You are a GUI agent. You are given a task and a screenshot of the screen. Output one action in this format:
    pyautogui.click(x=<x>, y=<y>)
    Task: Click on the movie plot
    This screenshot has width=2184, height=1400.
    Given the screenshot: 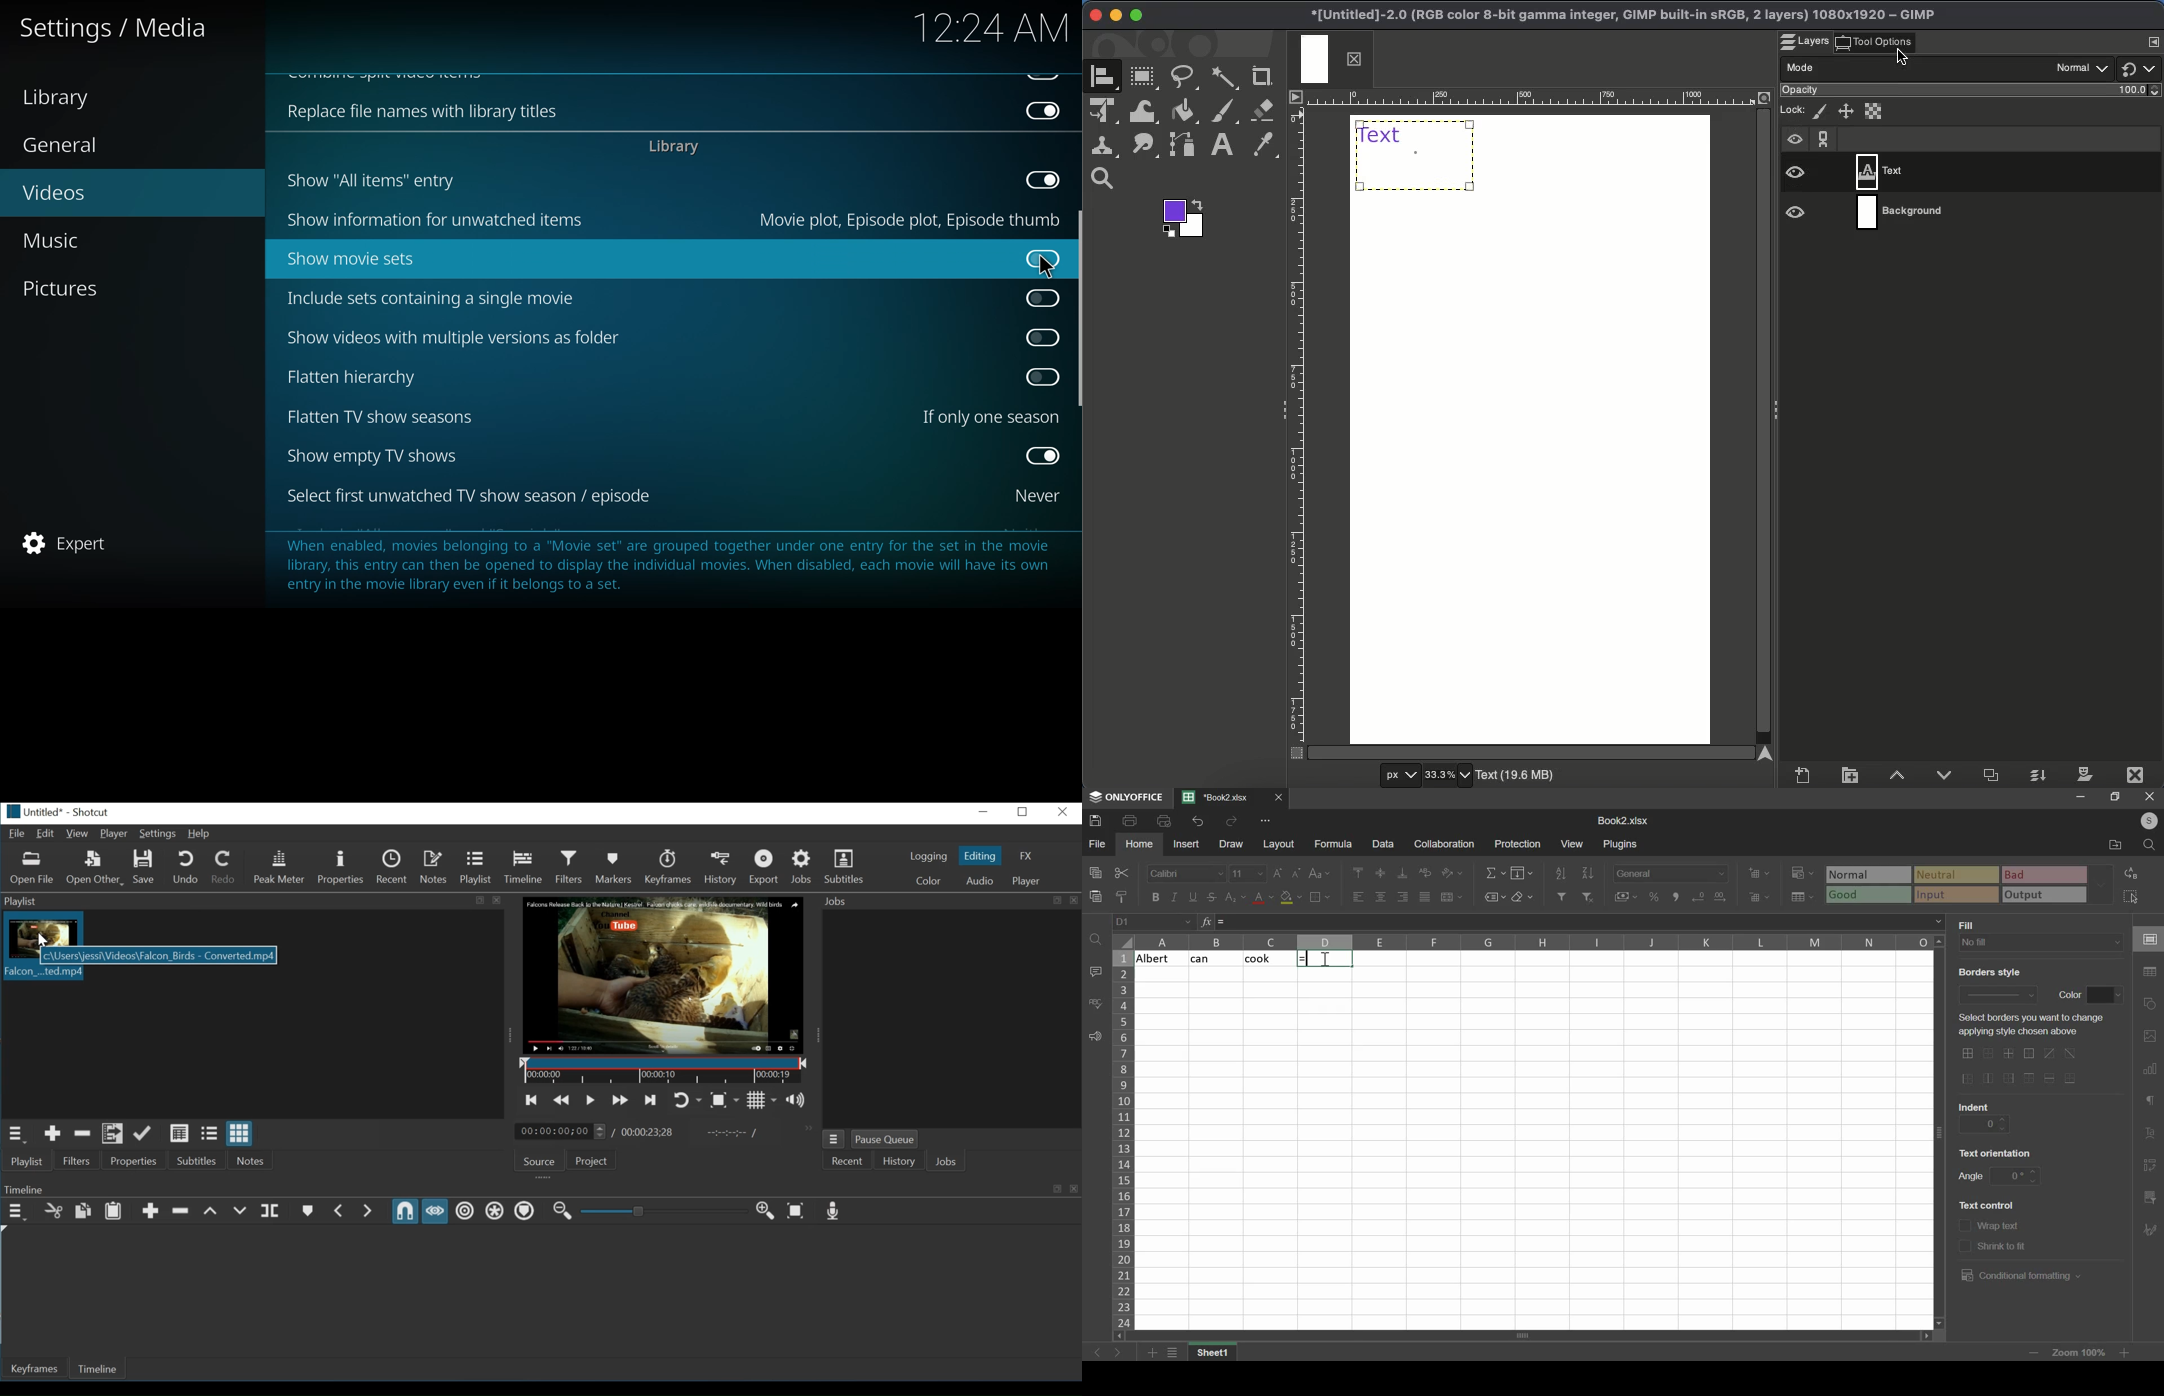 What is the action you would take?
    pyautogui.click(x=904, y=219)
    